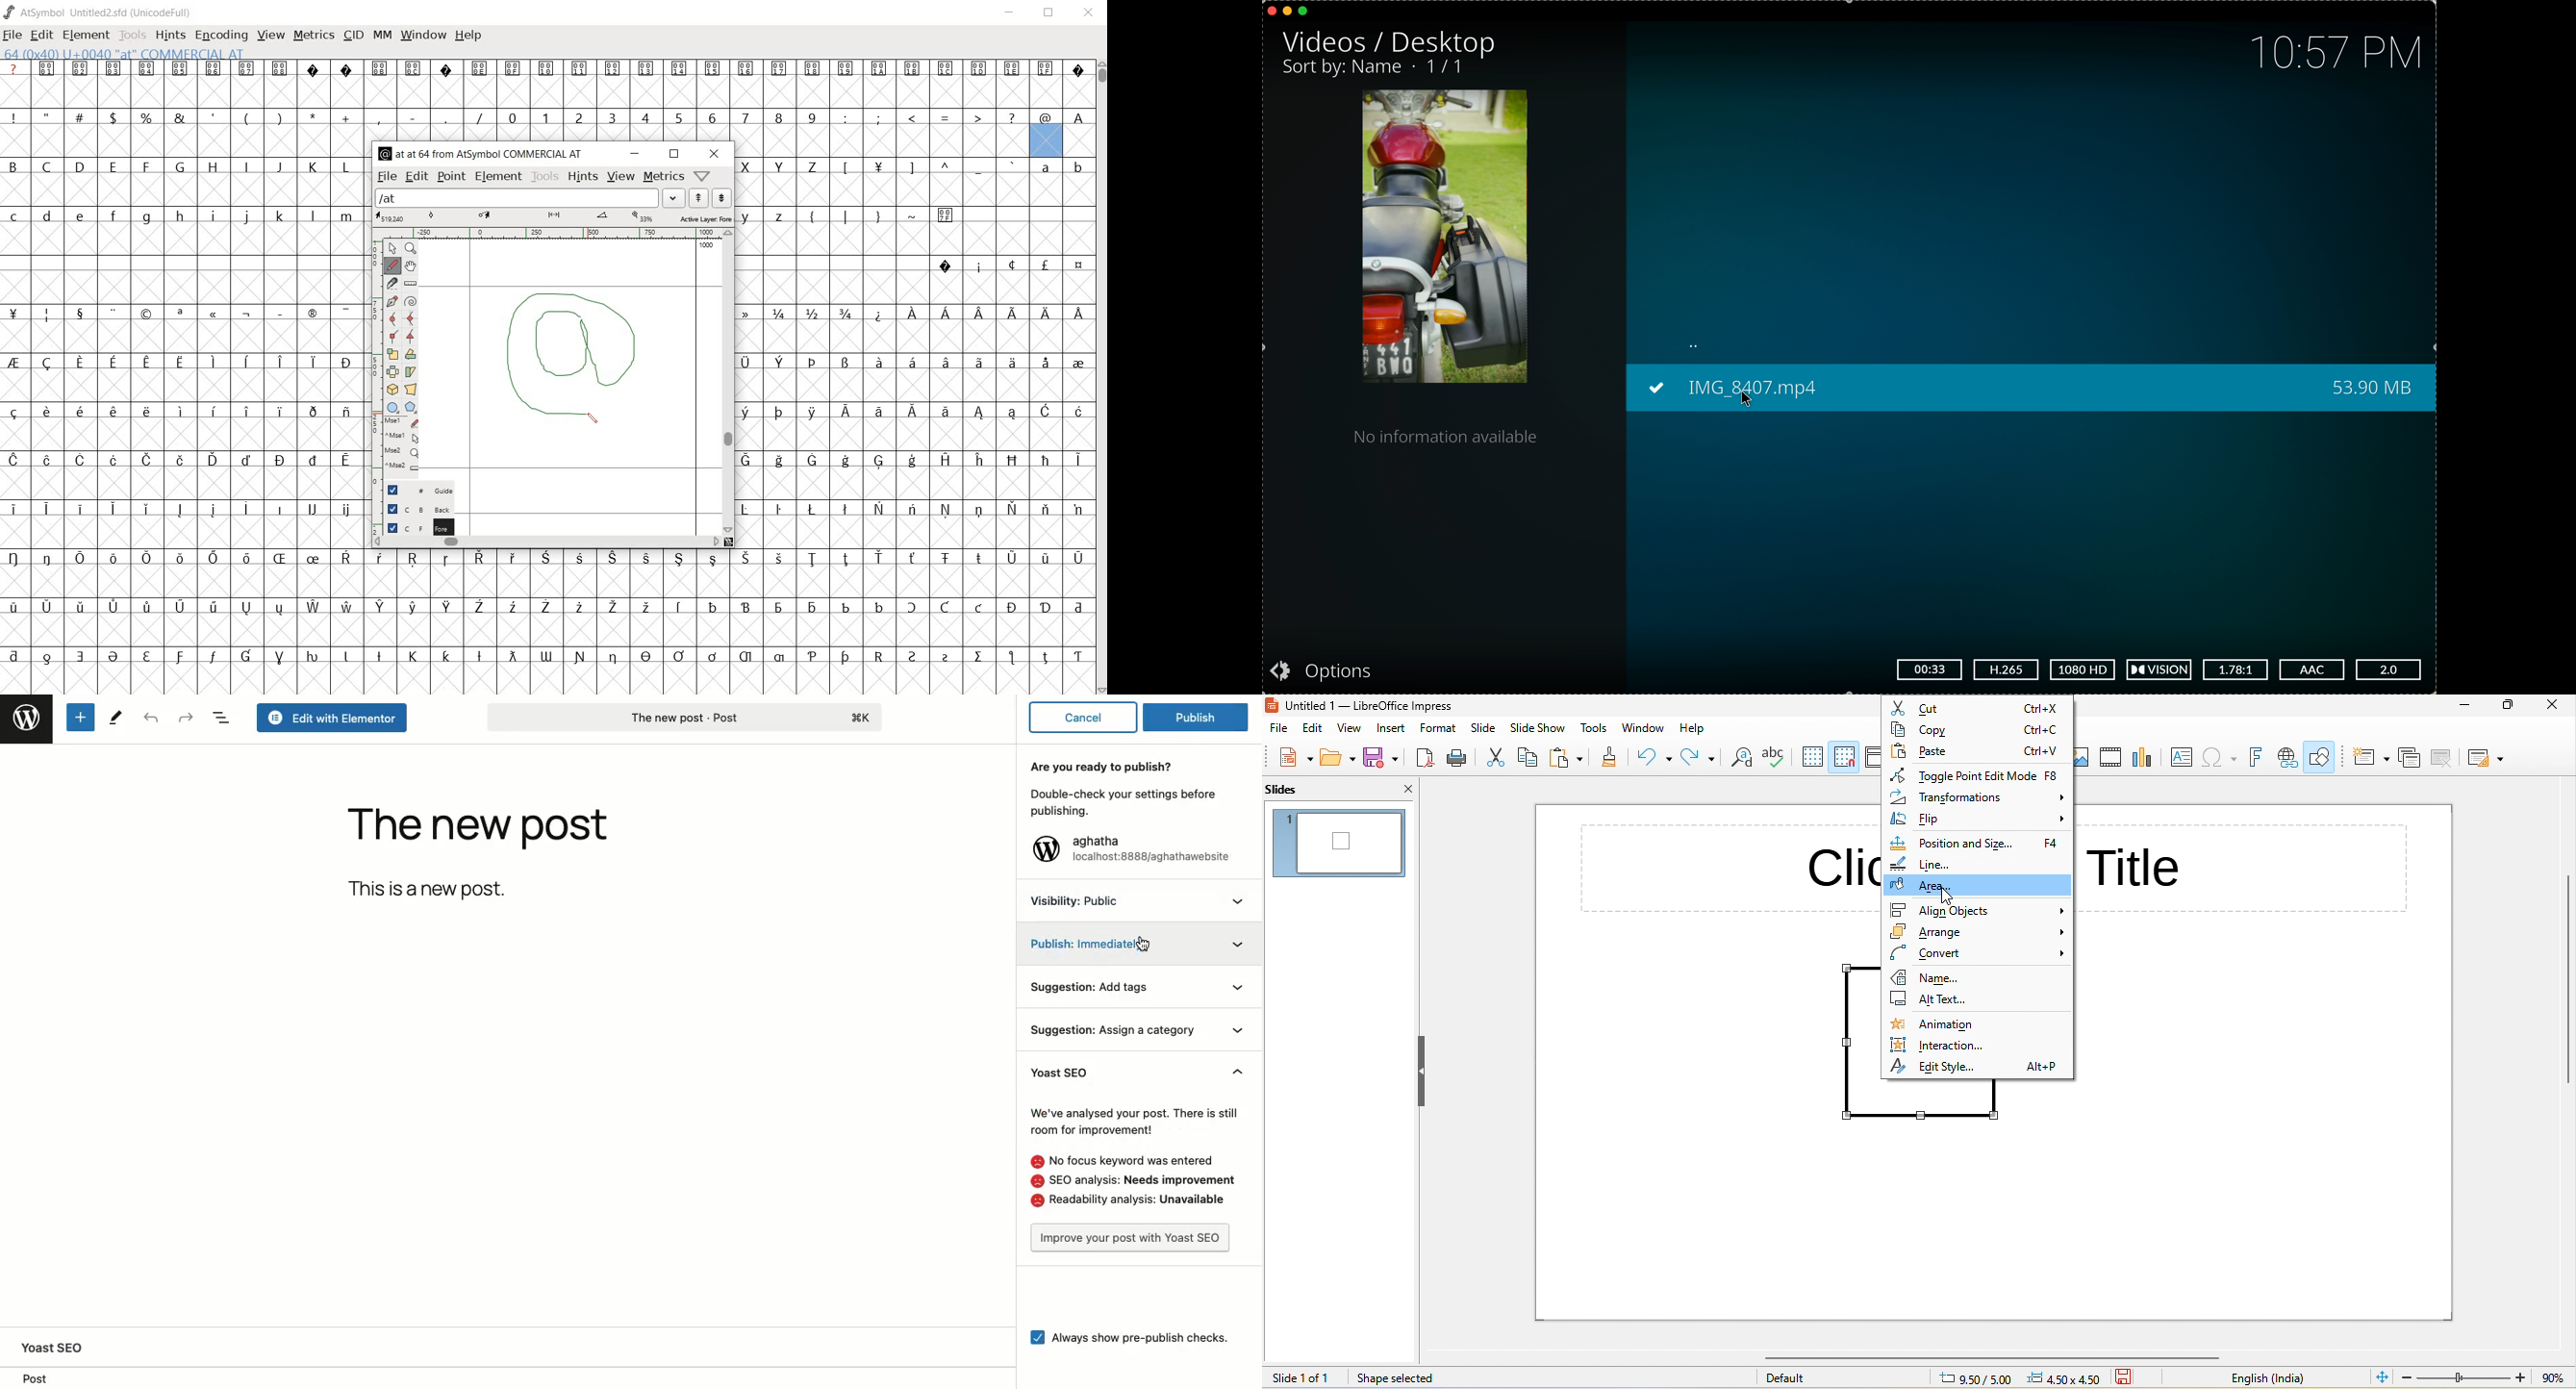  What do you see at coordinates (1739, 758) in the screenshot?
I see `find and replace` at bounding box center [1739, 758].